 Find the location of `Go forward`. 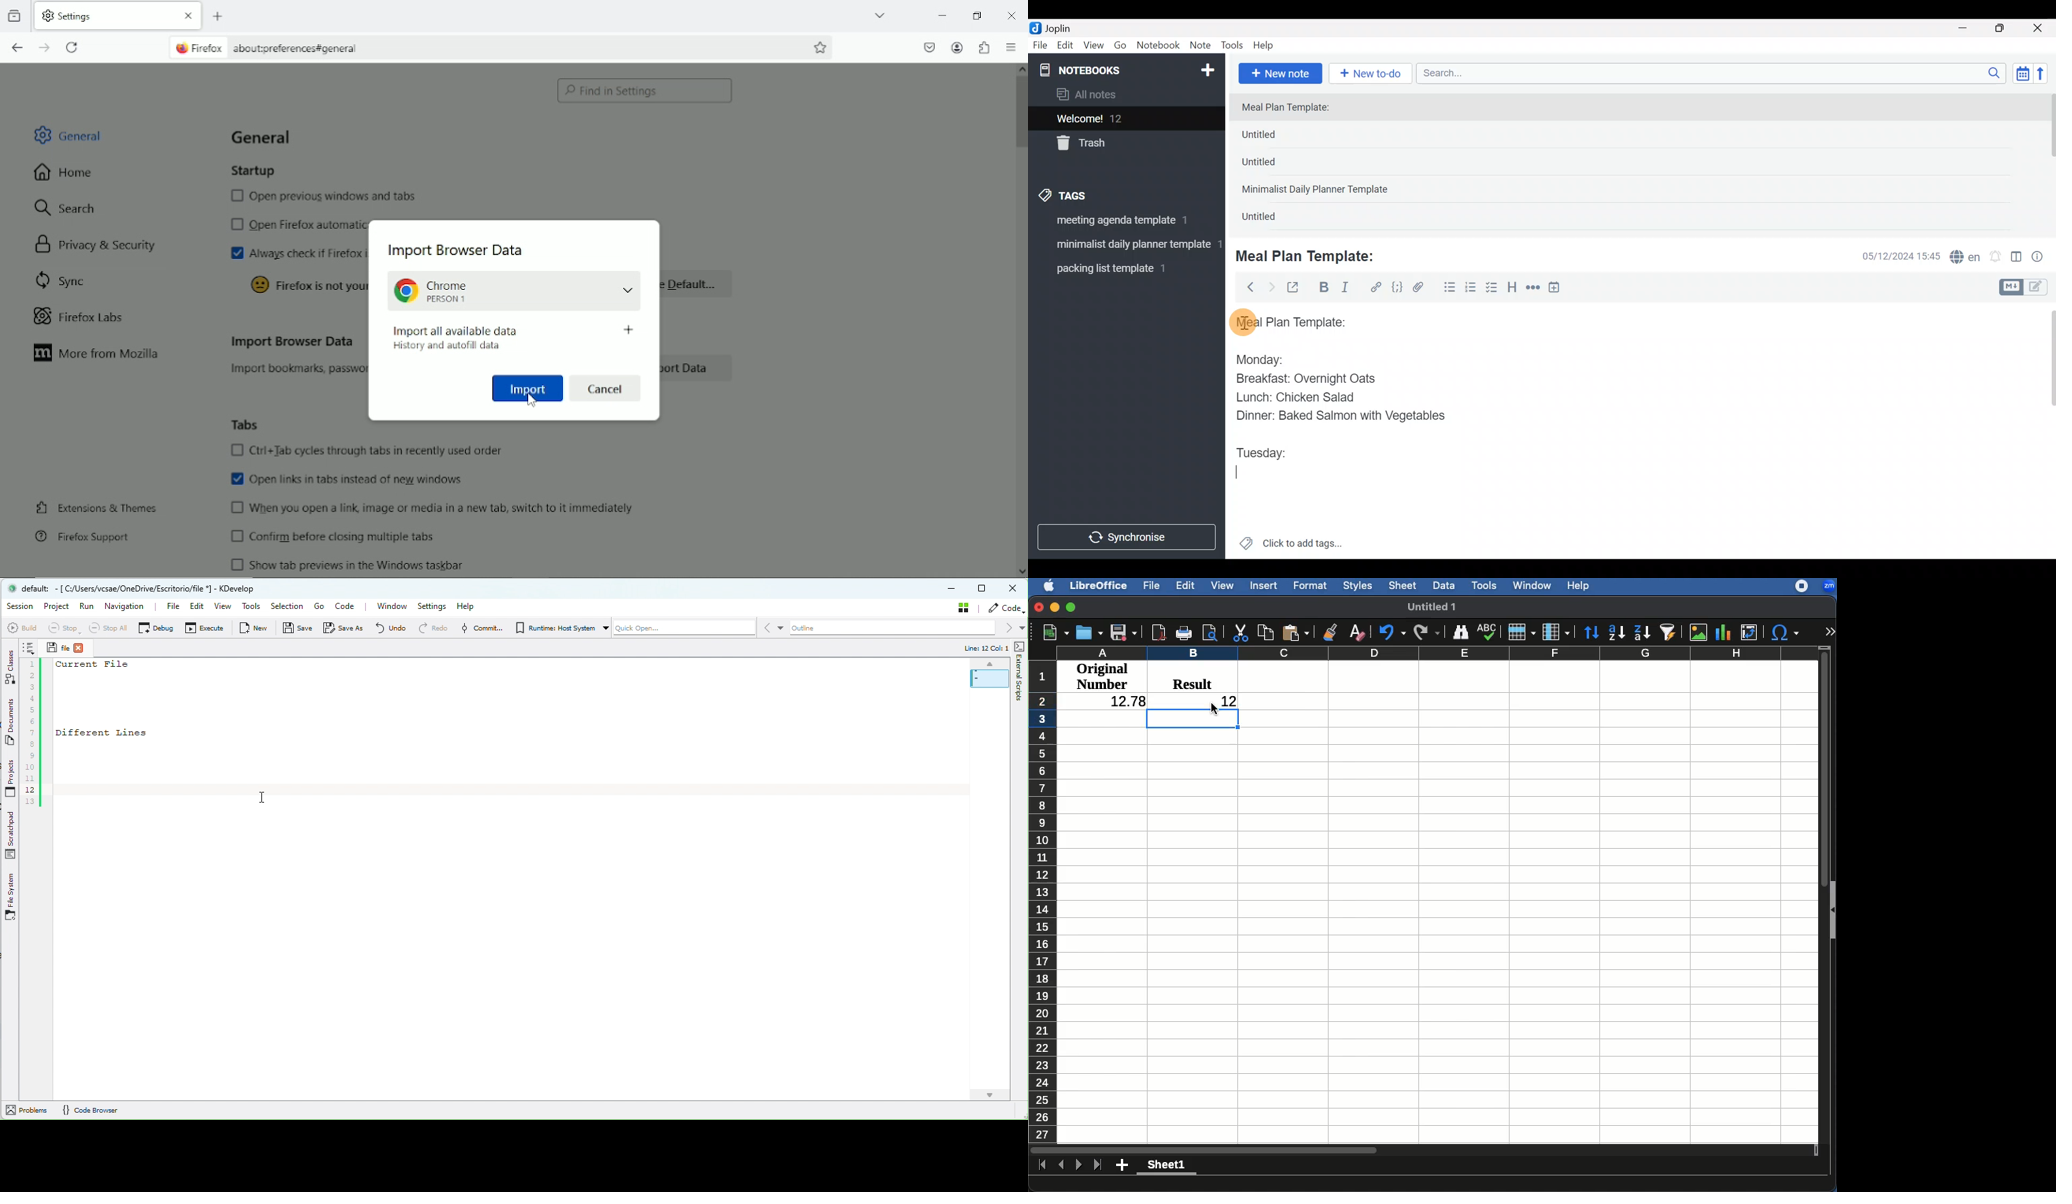

Go forward is located at coordinates (42, 48).